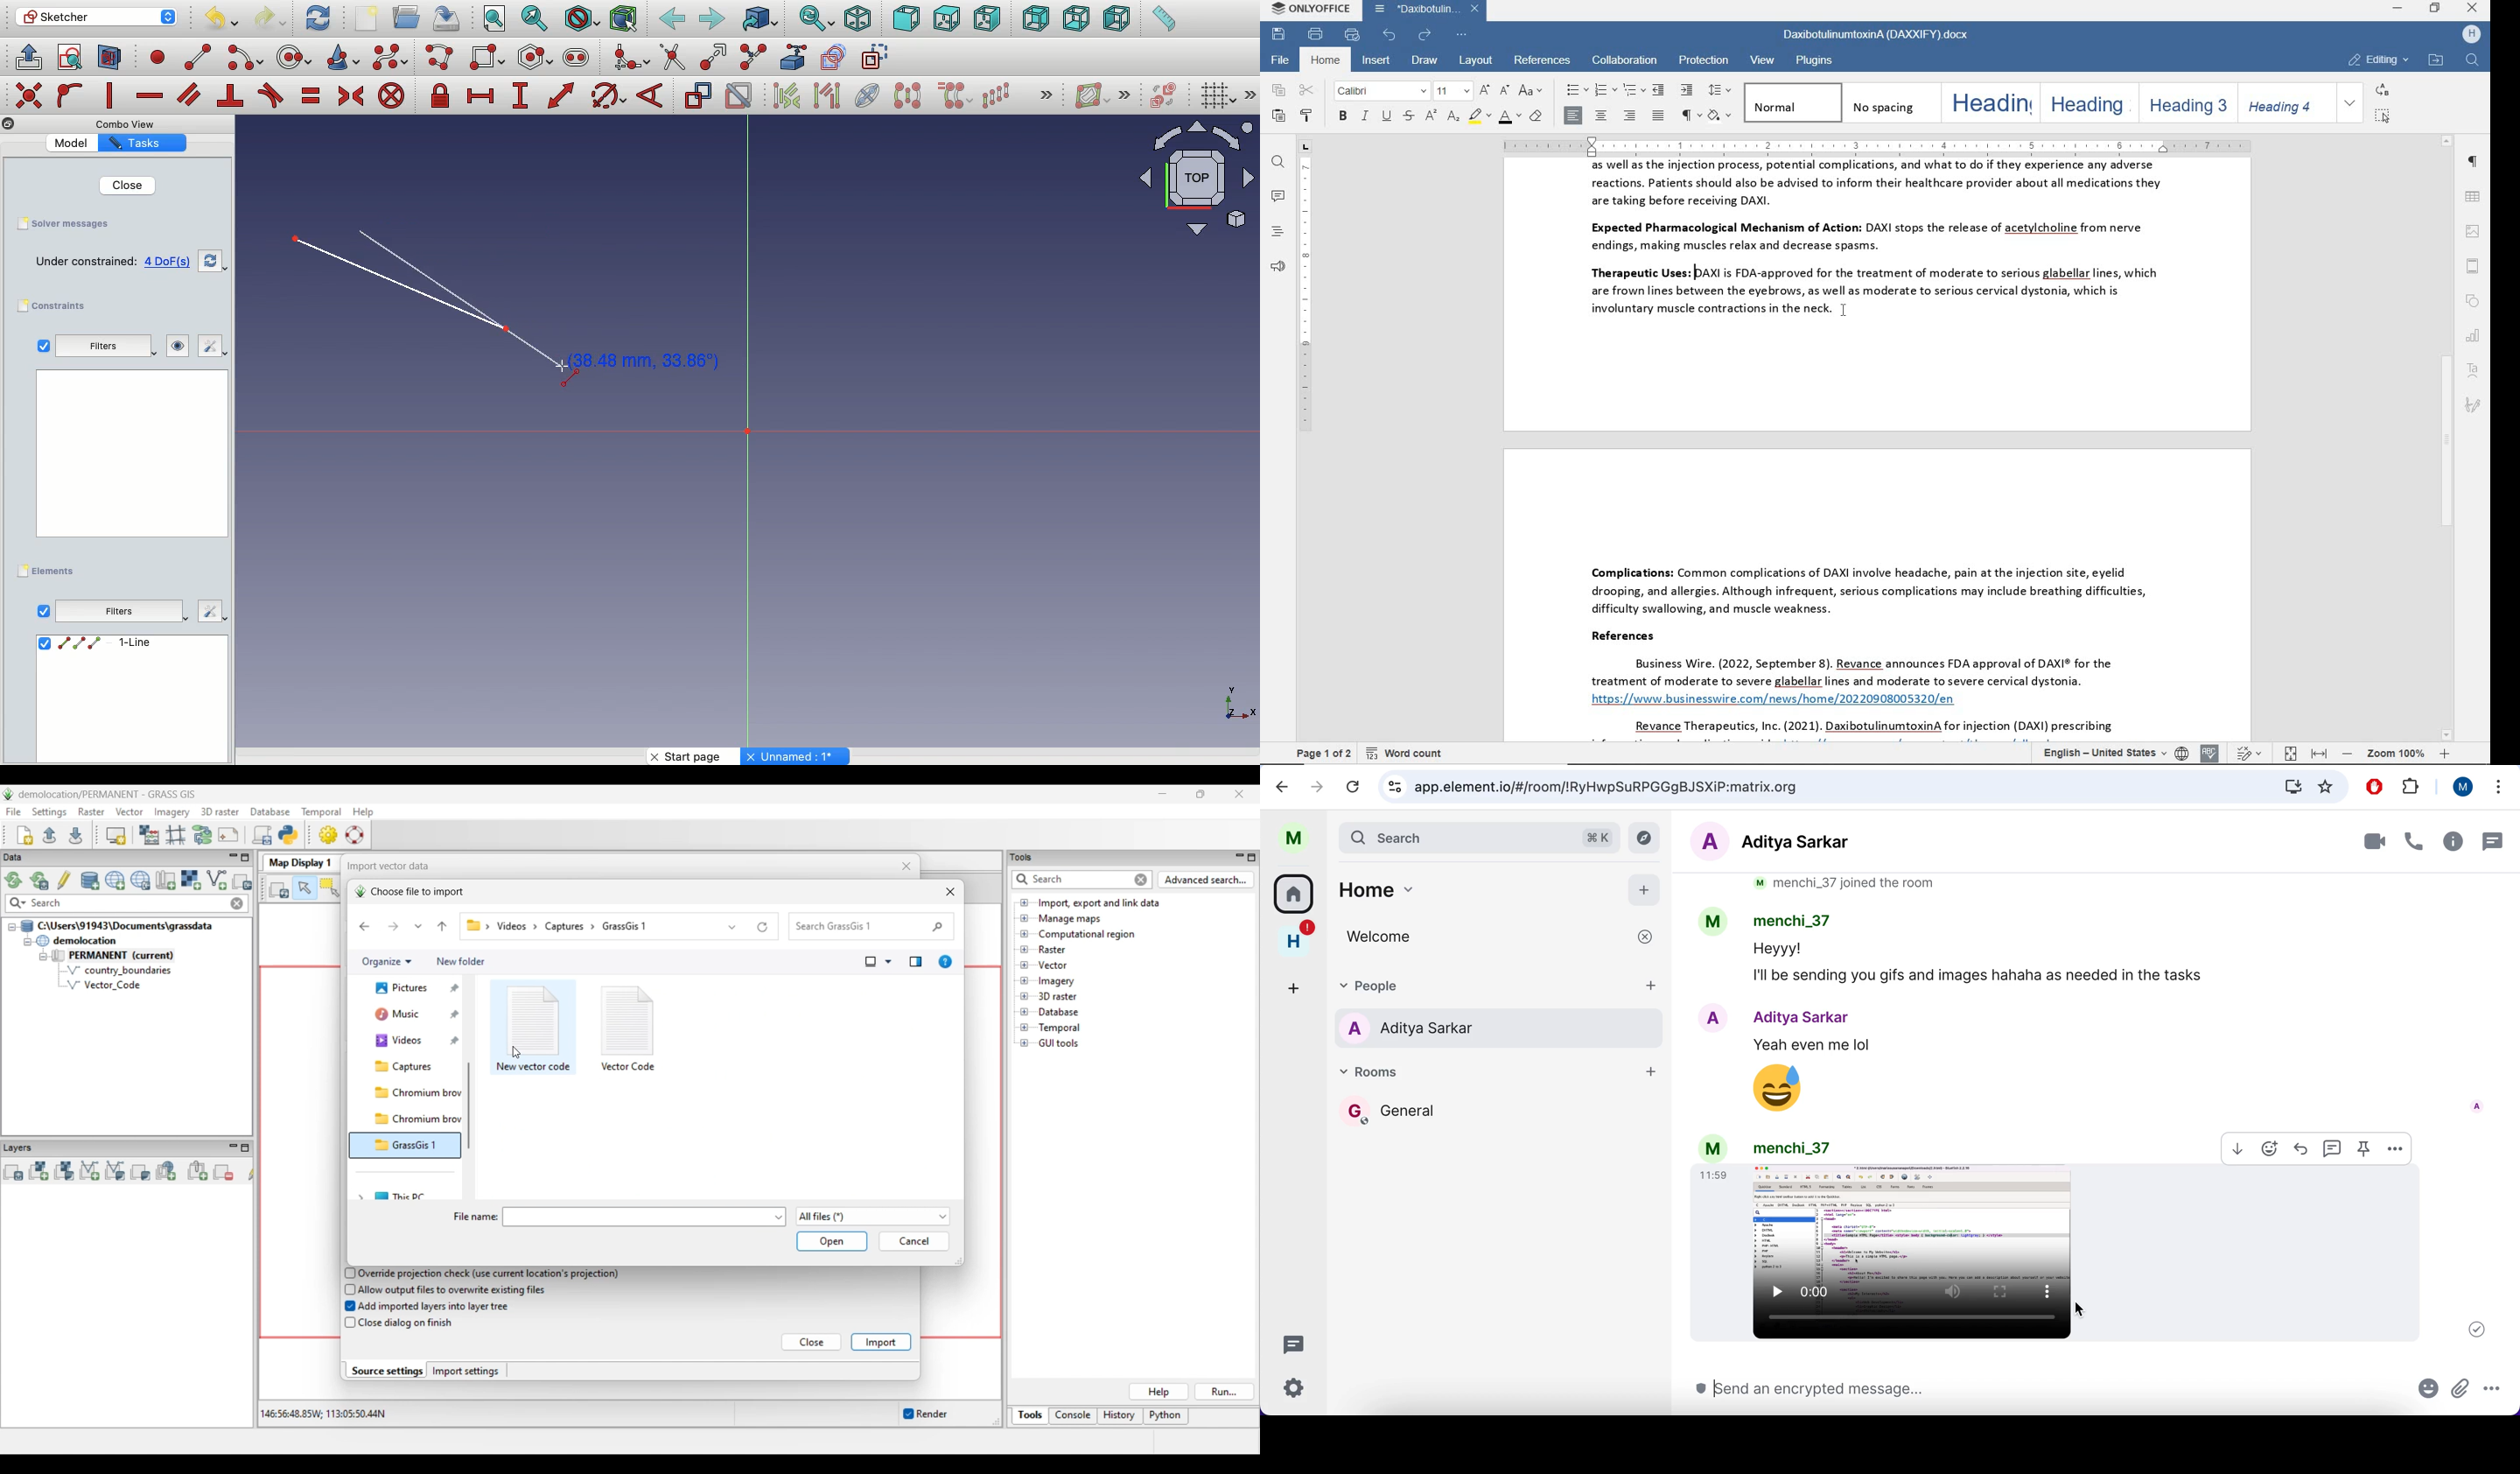  Describe the element at coordinates (2395, 753) in the screenshot. I see `zoom out or zoom in` at that location.